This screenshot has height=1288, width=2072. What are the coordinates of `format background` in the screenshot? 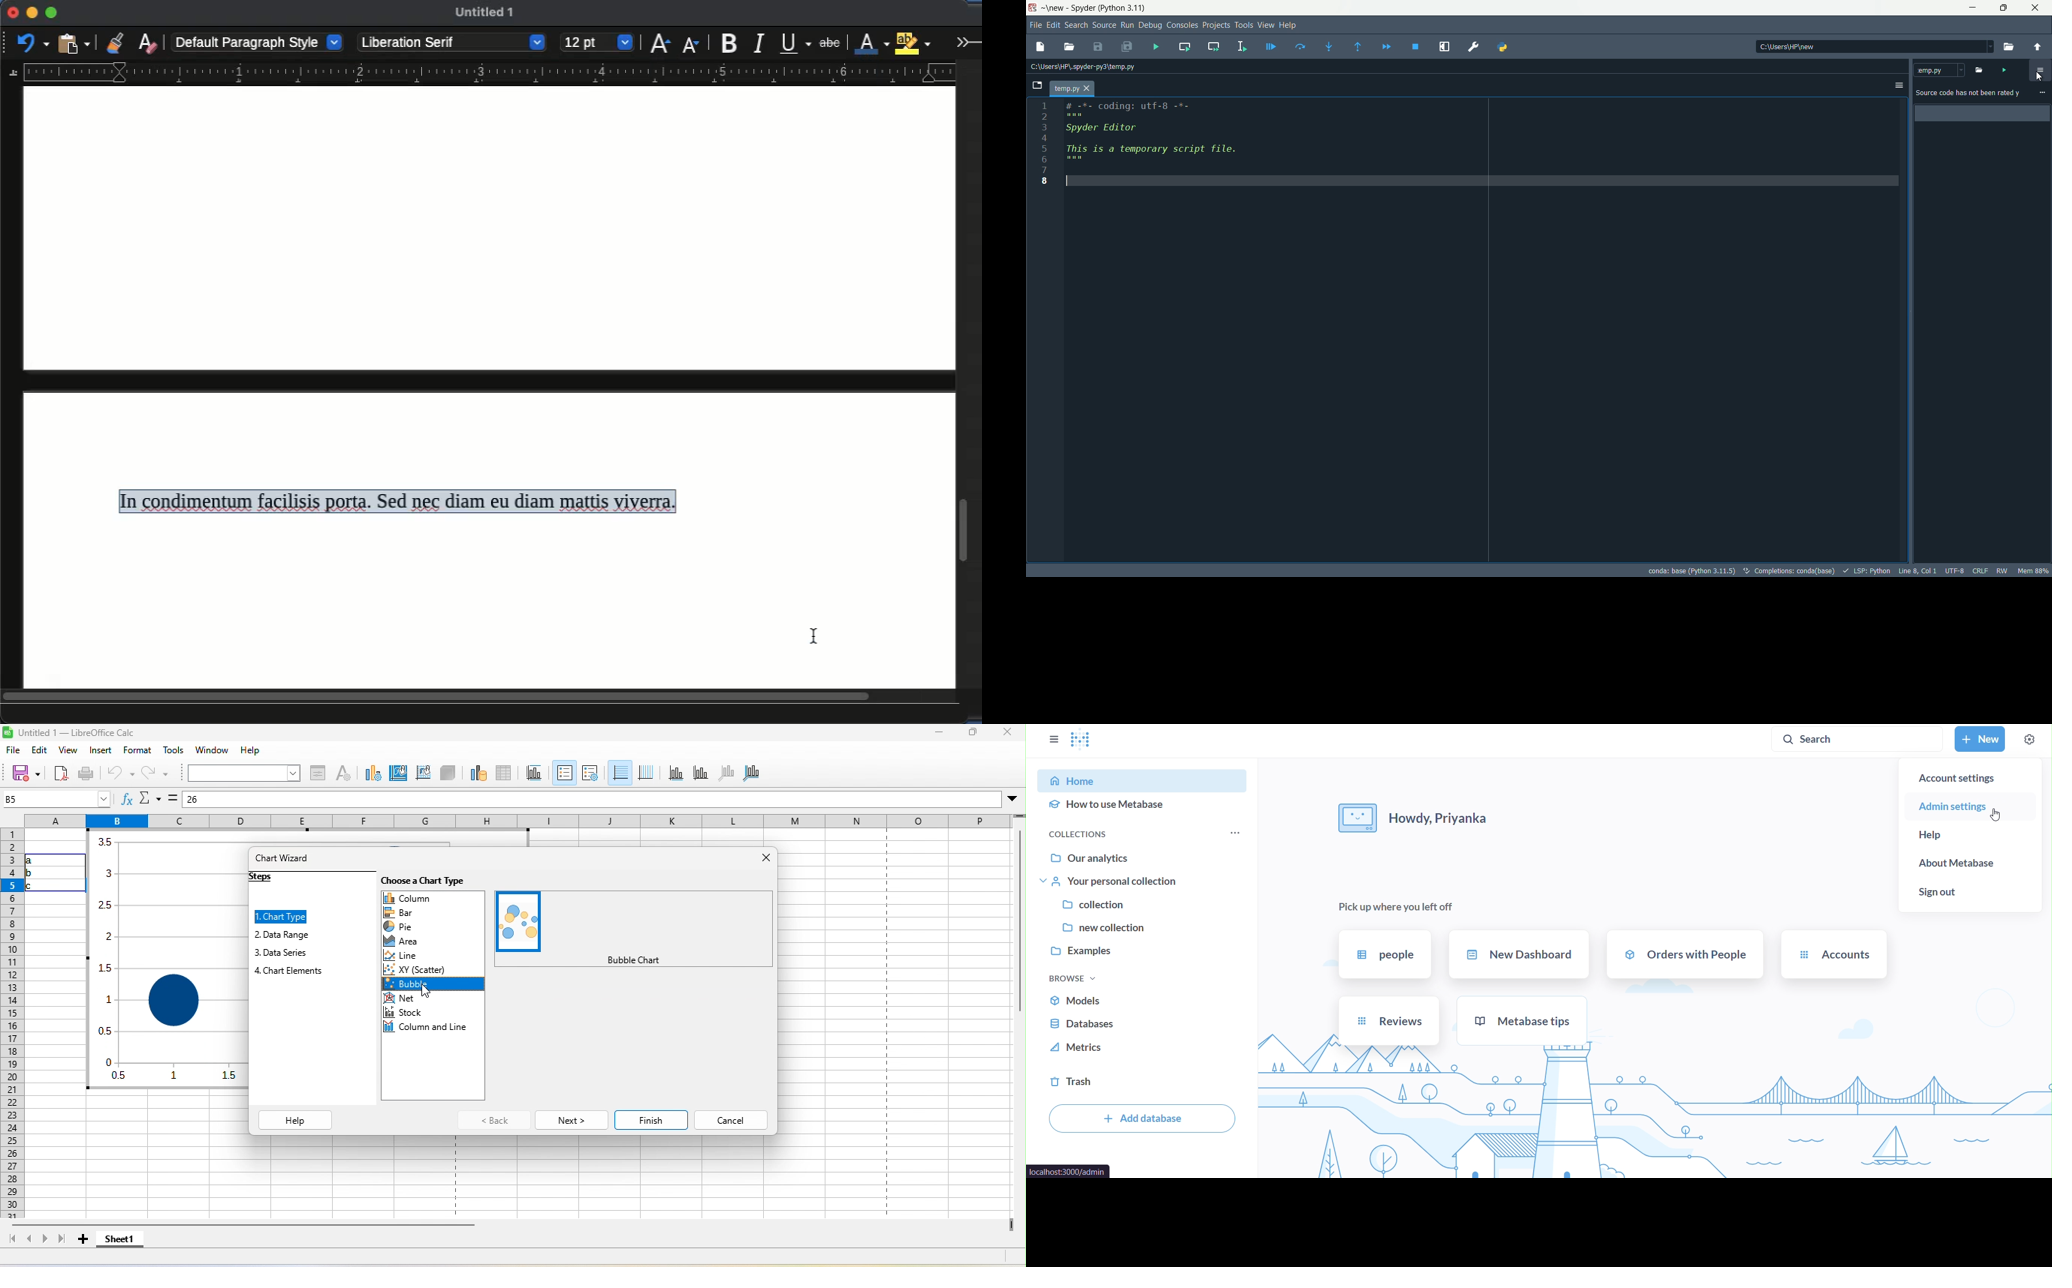 It's located at (397, 775).